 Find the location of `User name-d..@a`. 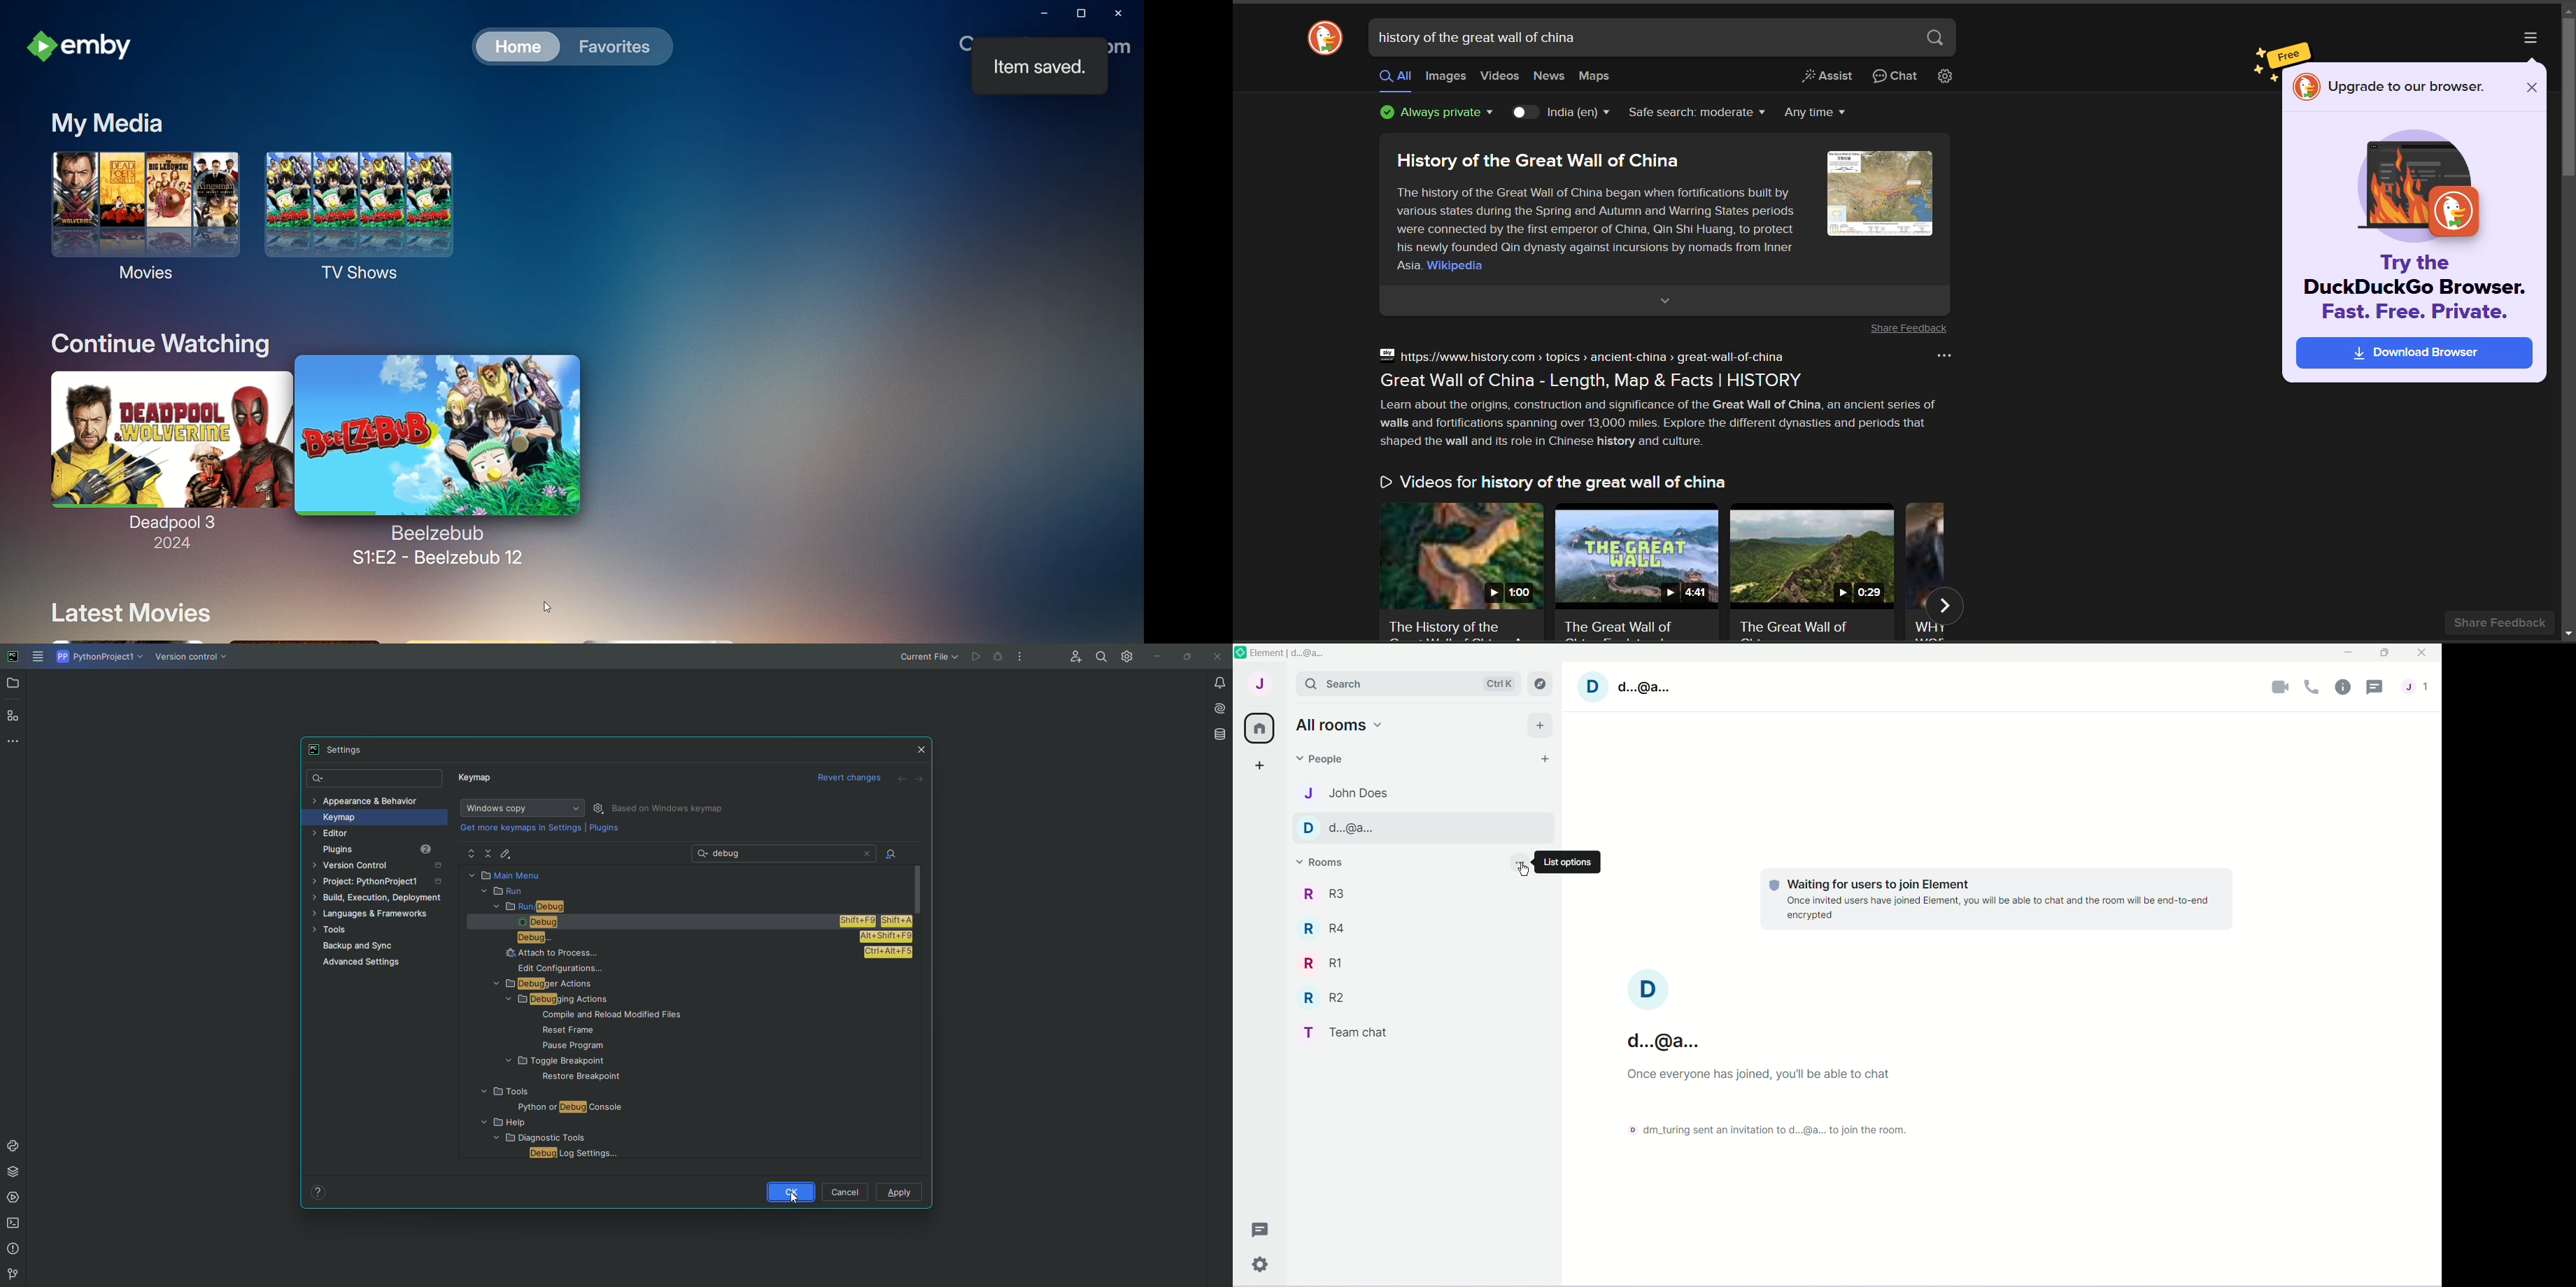

User name-d..@a is located at coordinates (1663, 1014).